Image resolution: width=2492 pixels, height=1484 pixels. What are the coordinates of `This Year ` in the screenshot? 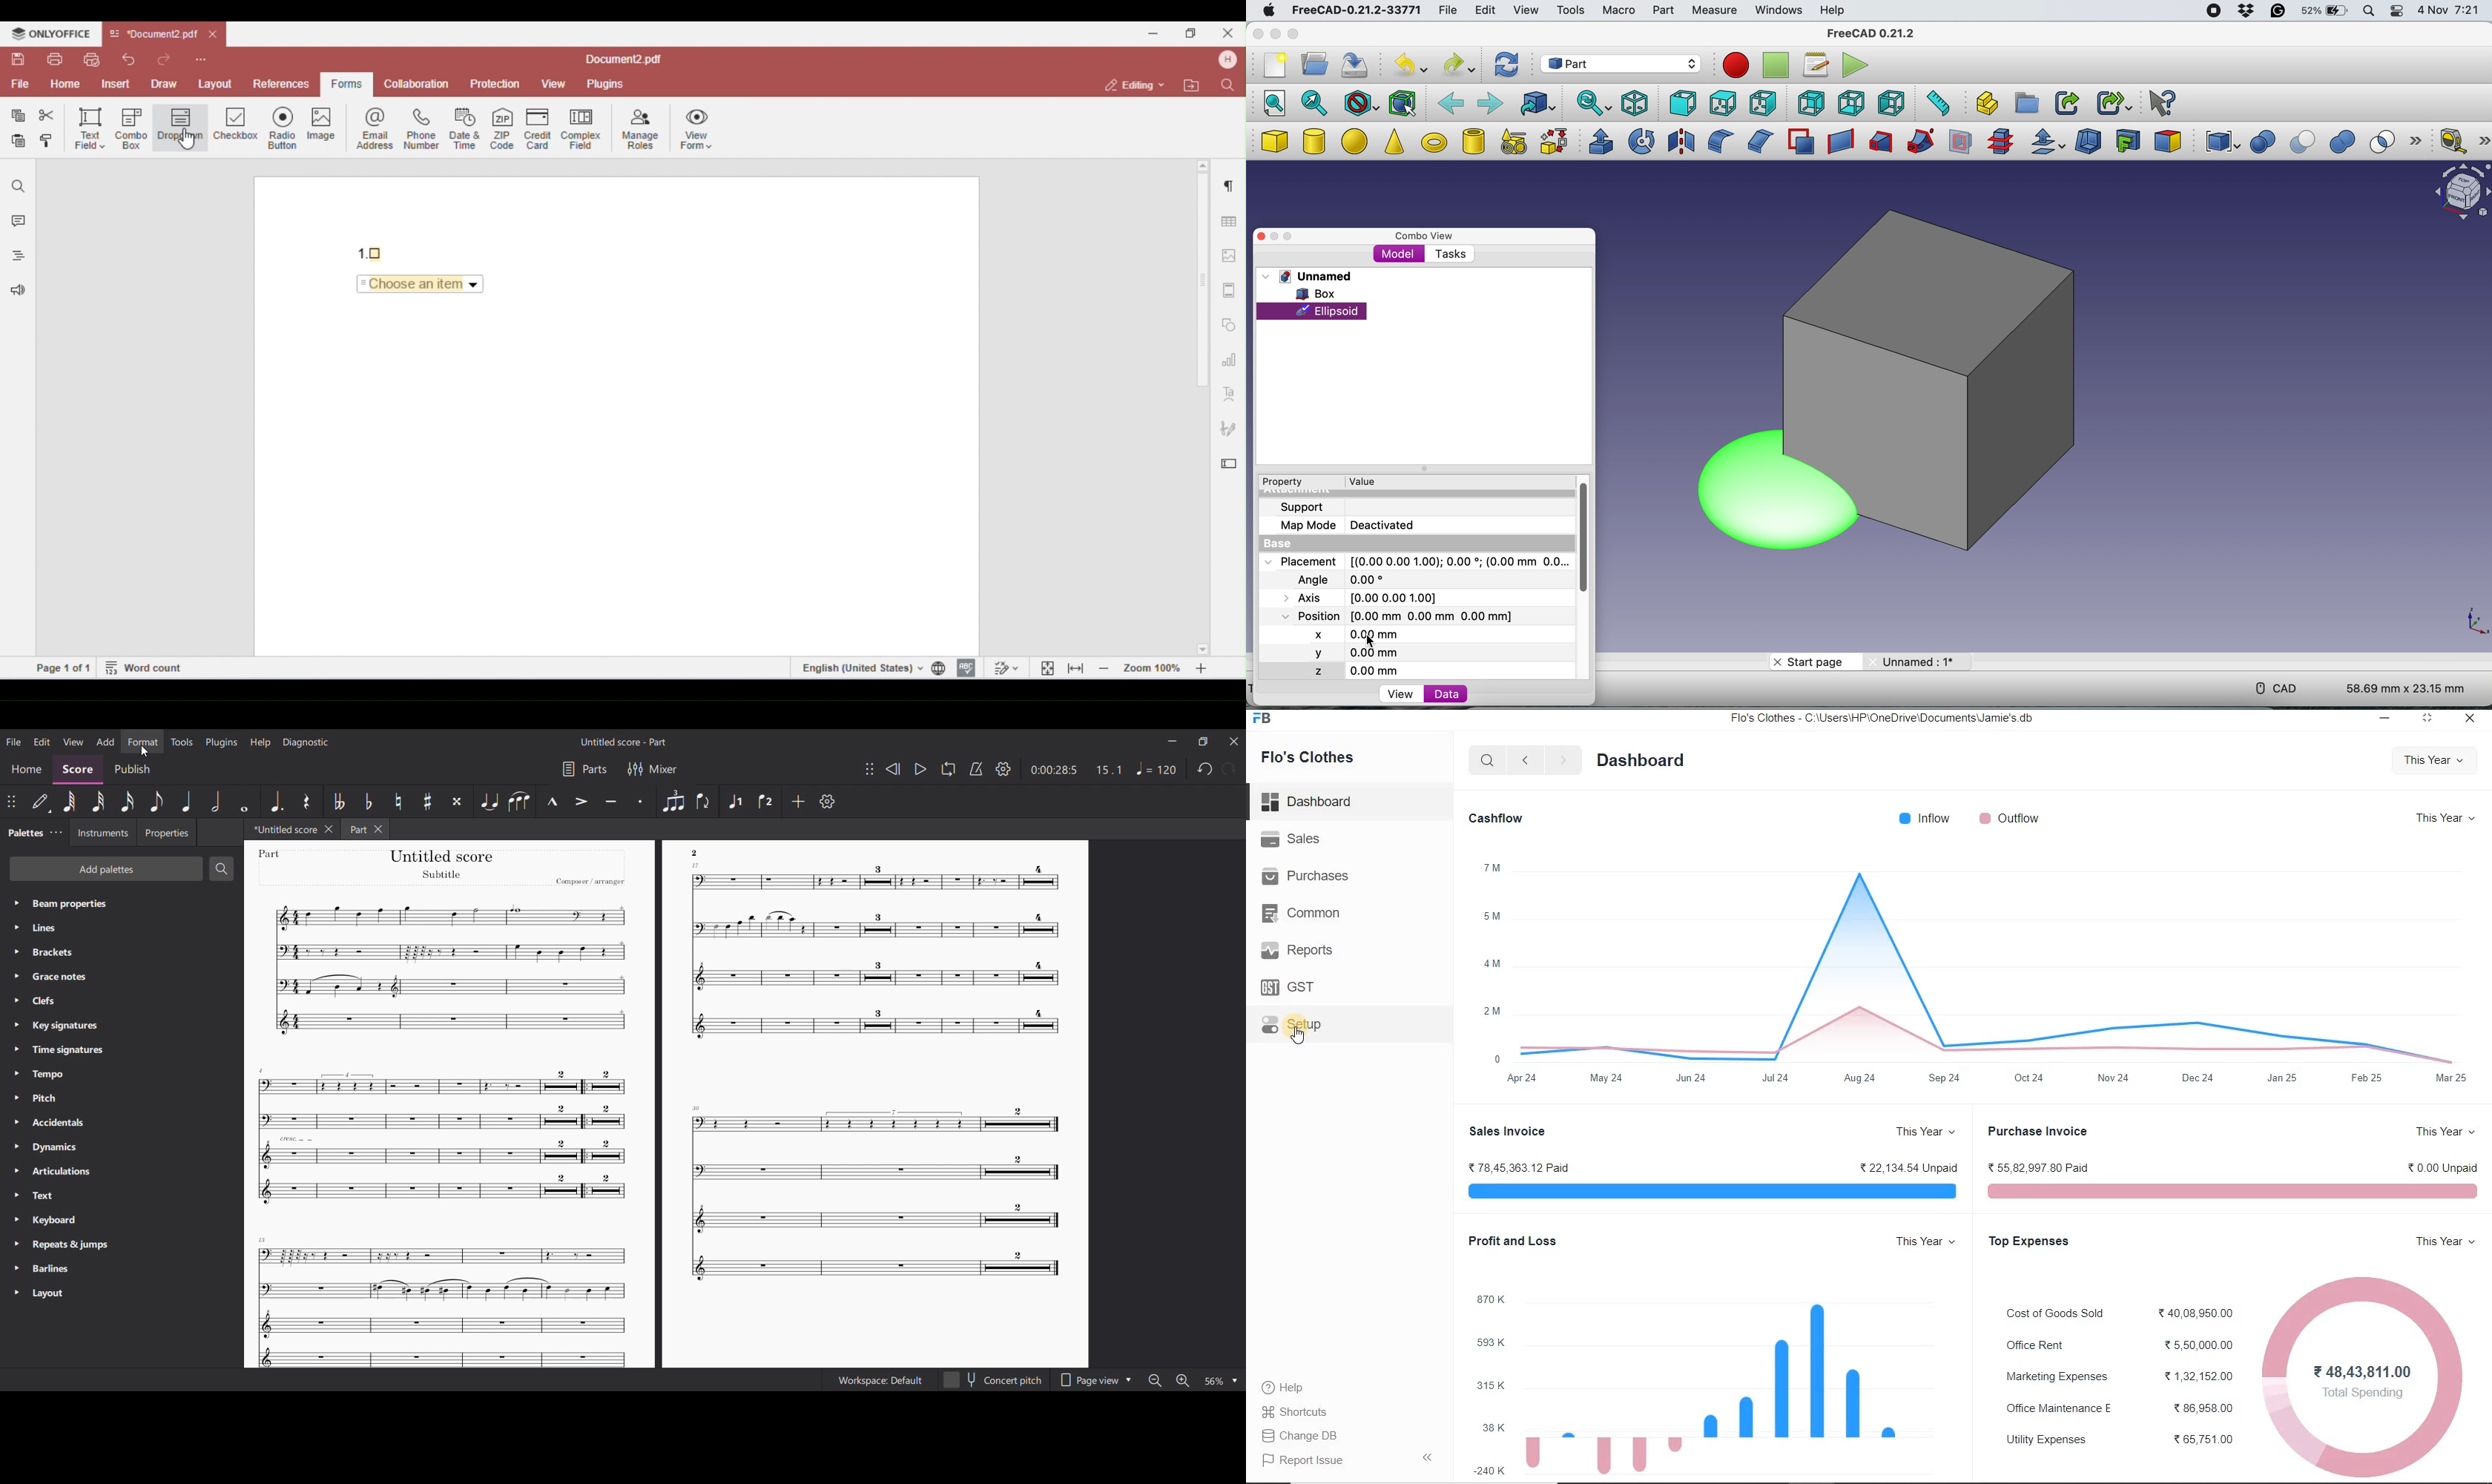 It's located at (2433, 761).